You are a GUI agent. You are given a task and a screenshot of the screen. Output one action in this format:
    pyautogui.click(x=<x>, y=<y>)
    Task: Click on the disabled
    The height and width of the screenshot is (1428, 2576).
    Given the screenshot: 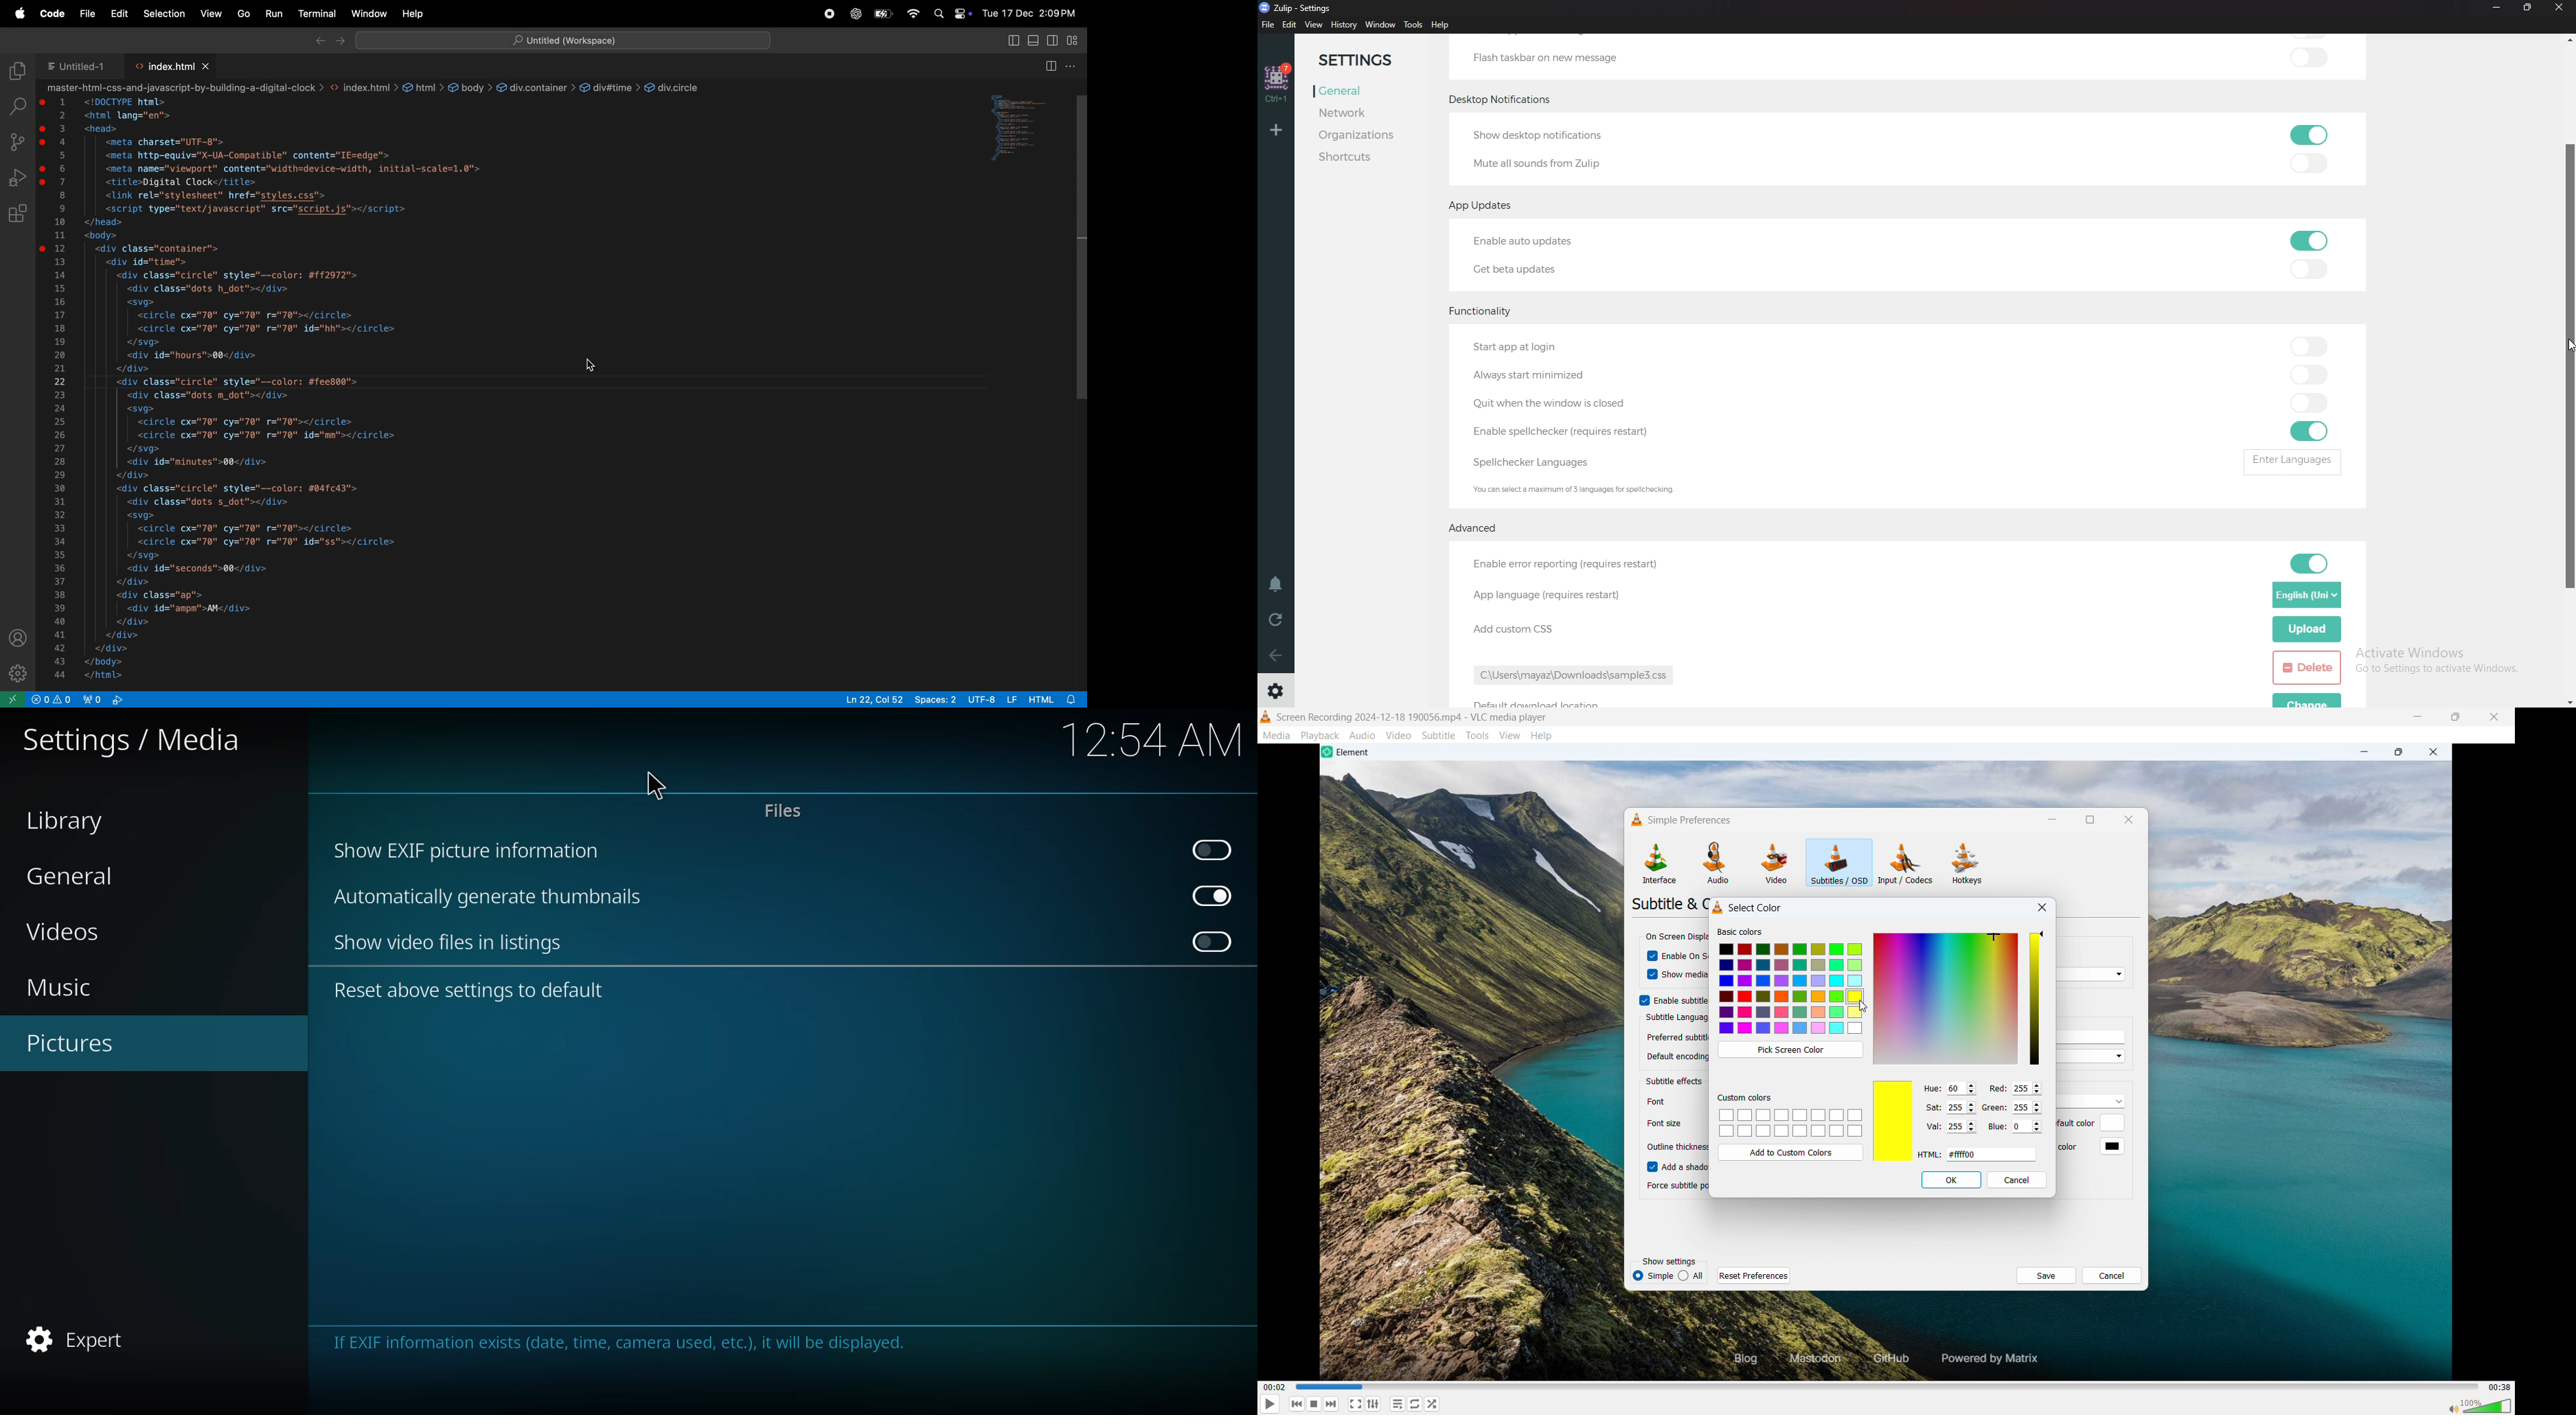 What is the action you would take?
    pyautogui.click(x=1216, y=941)
    